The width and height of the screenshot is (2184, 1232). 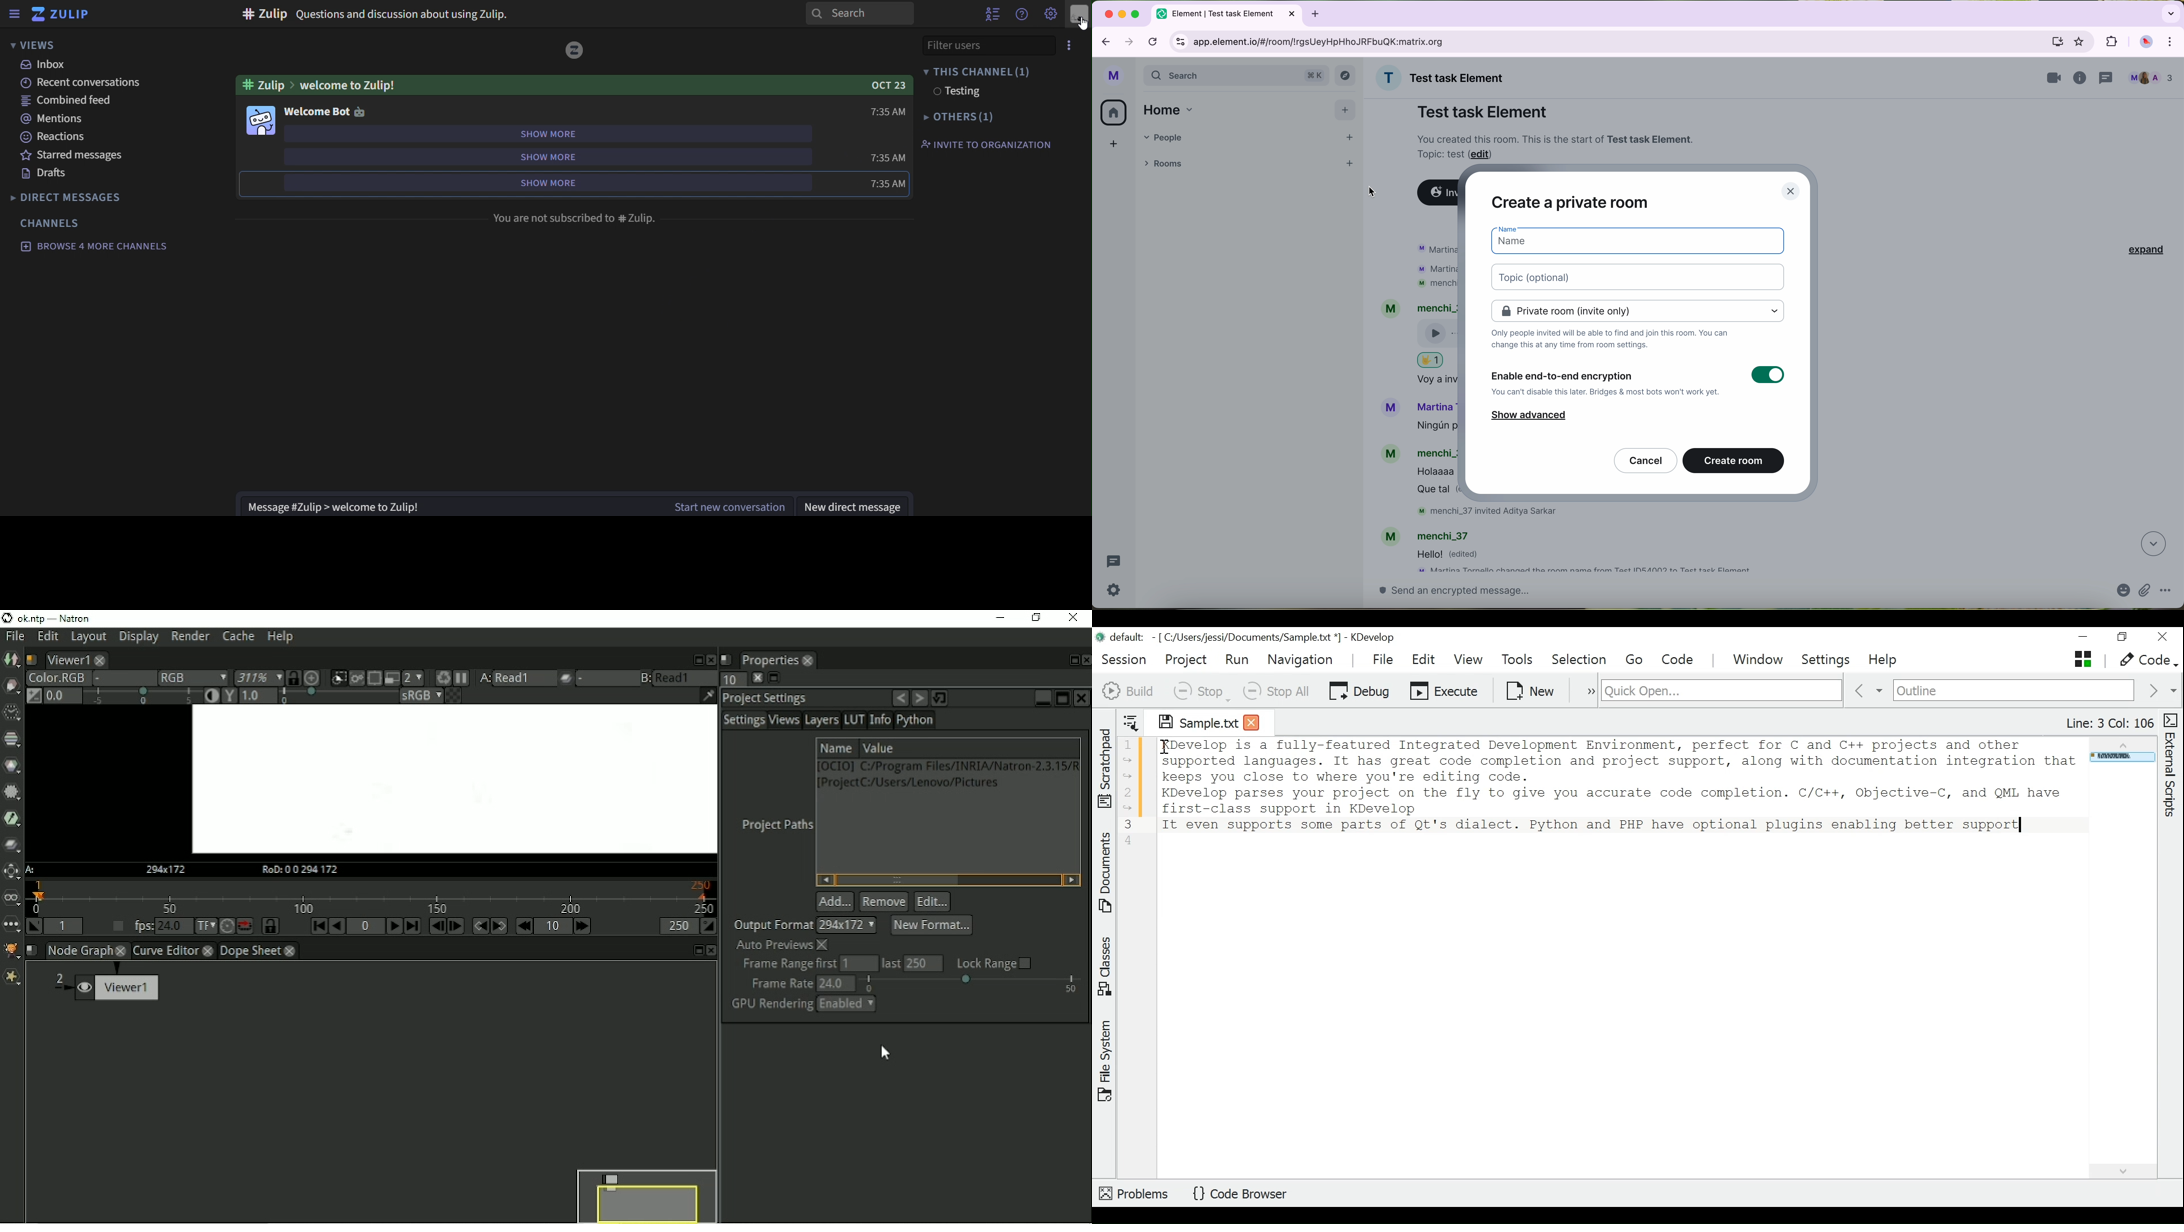 What do you see at coordinates (1105, 1060) in the screenshot?
I see `File System` at bounding box center [1105, 1060].